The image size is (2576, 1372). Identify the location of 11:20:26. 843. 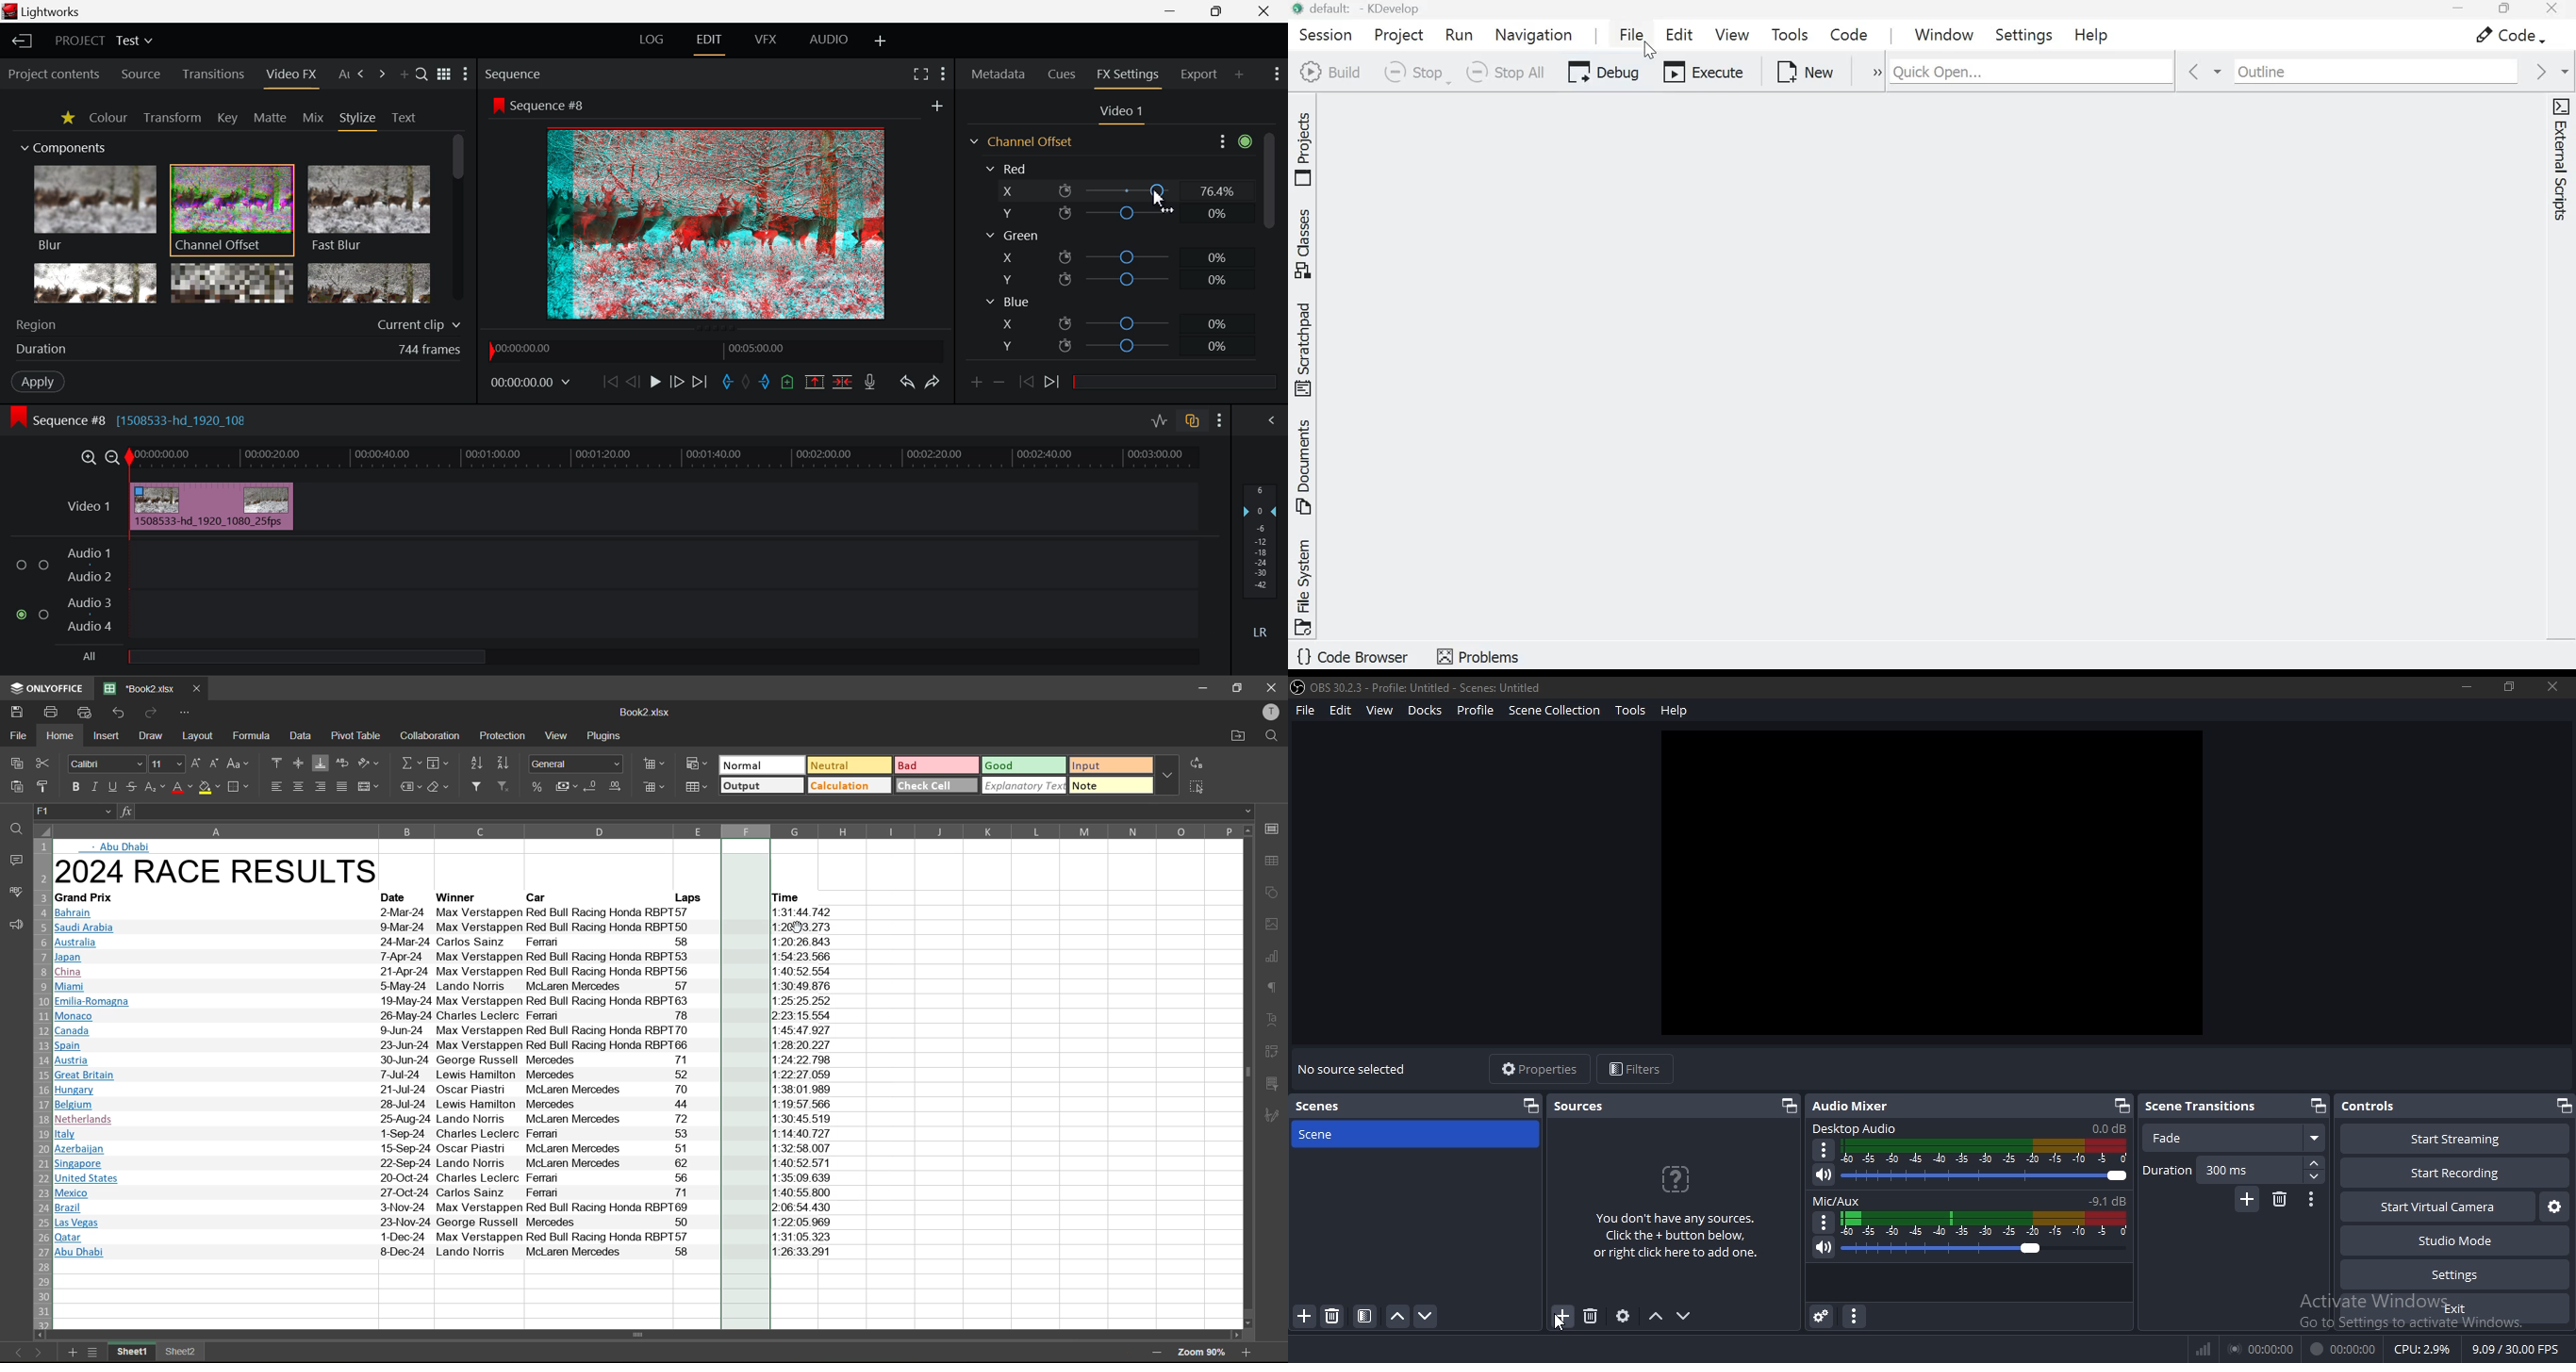
(806, 942).